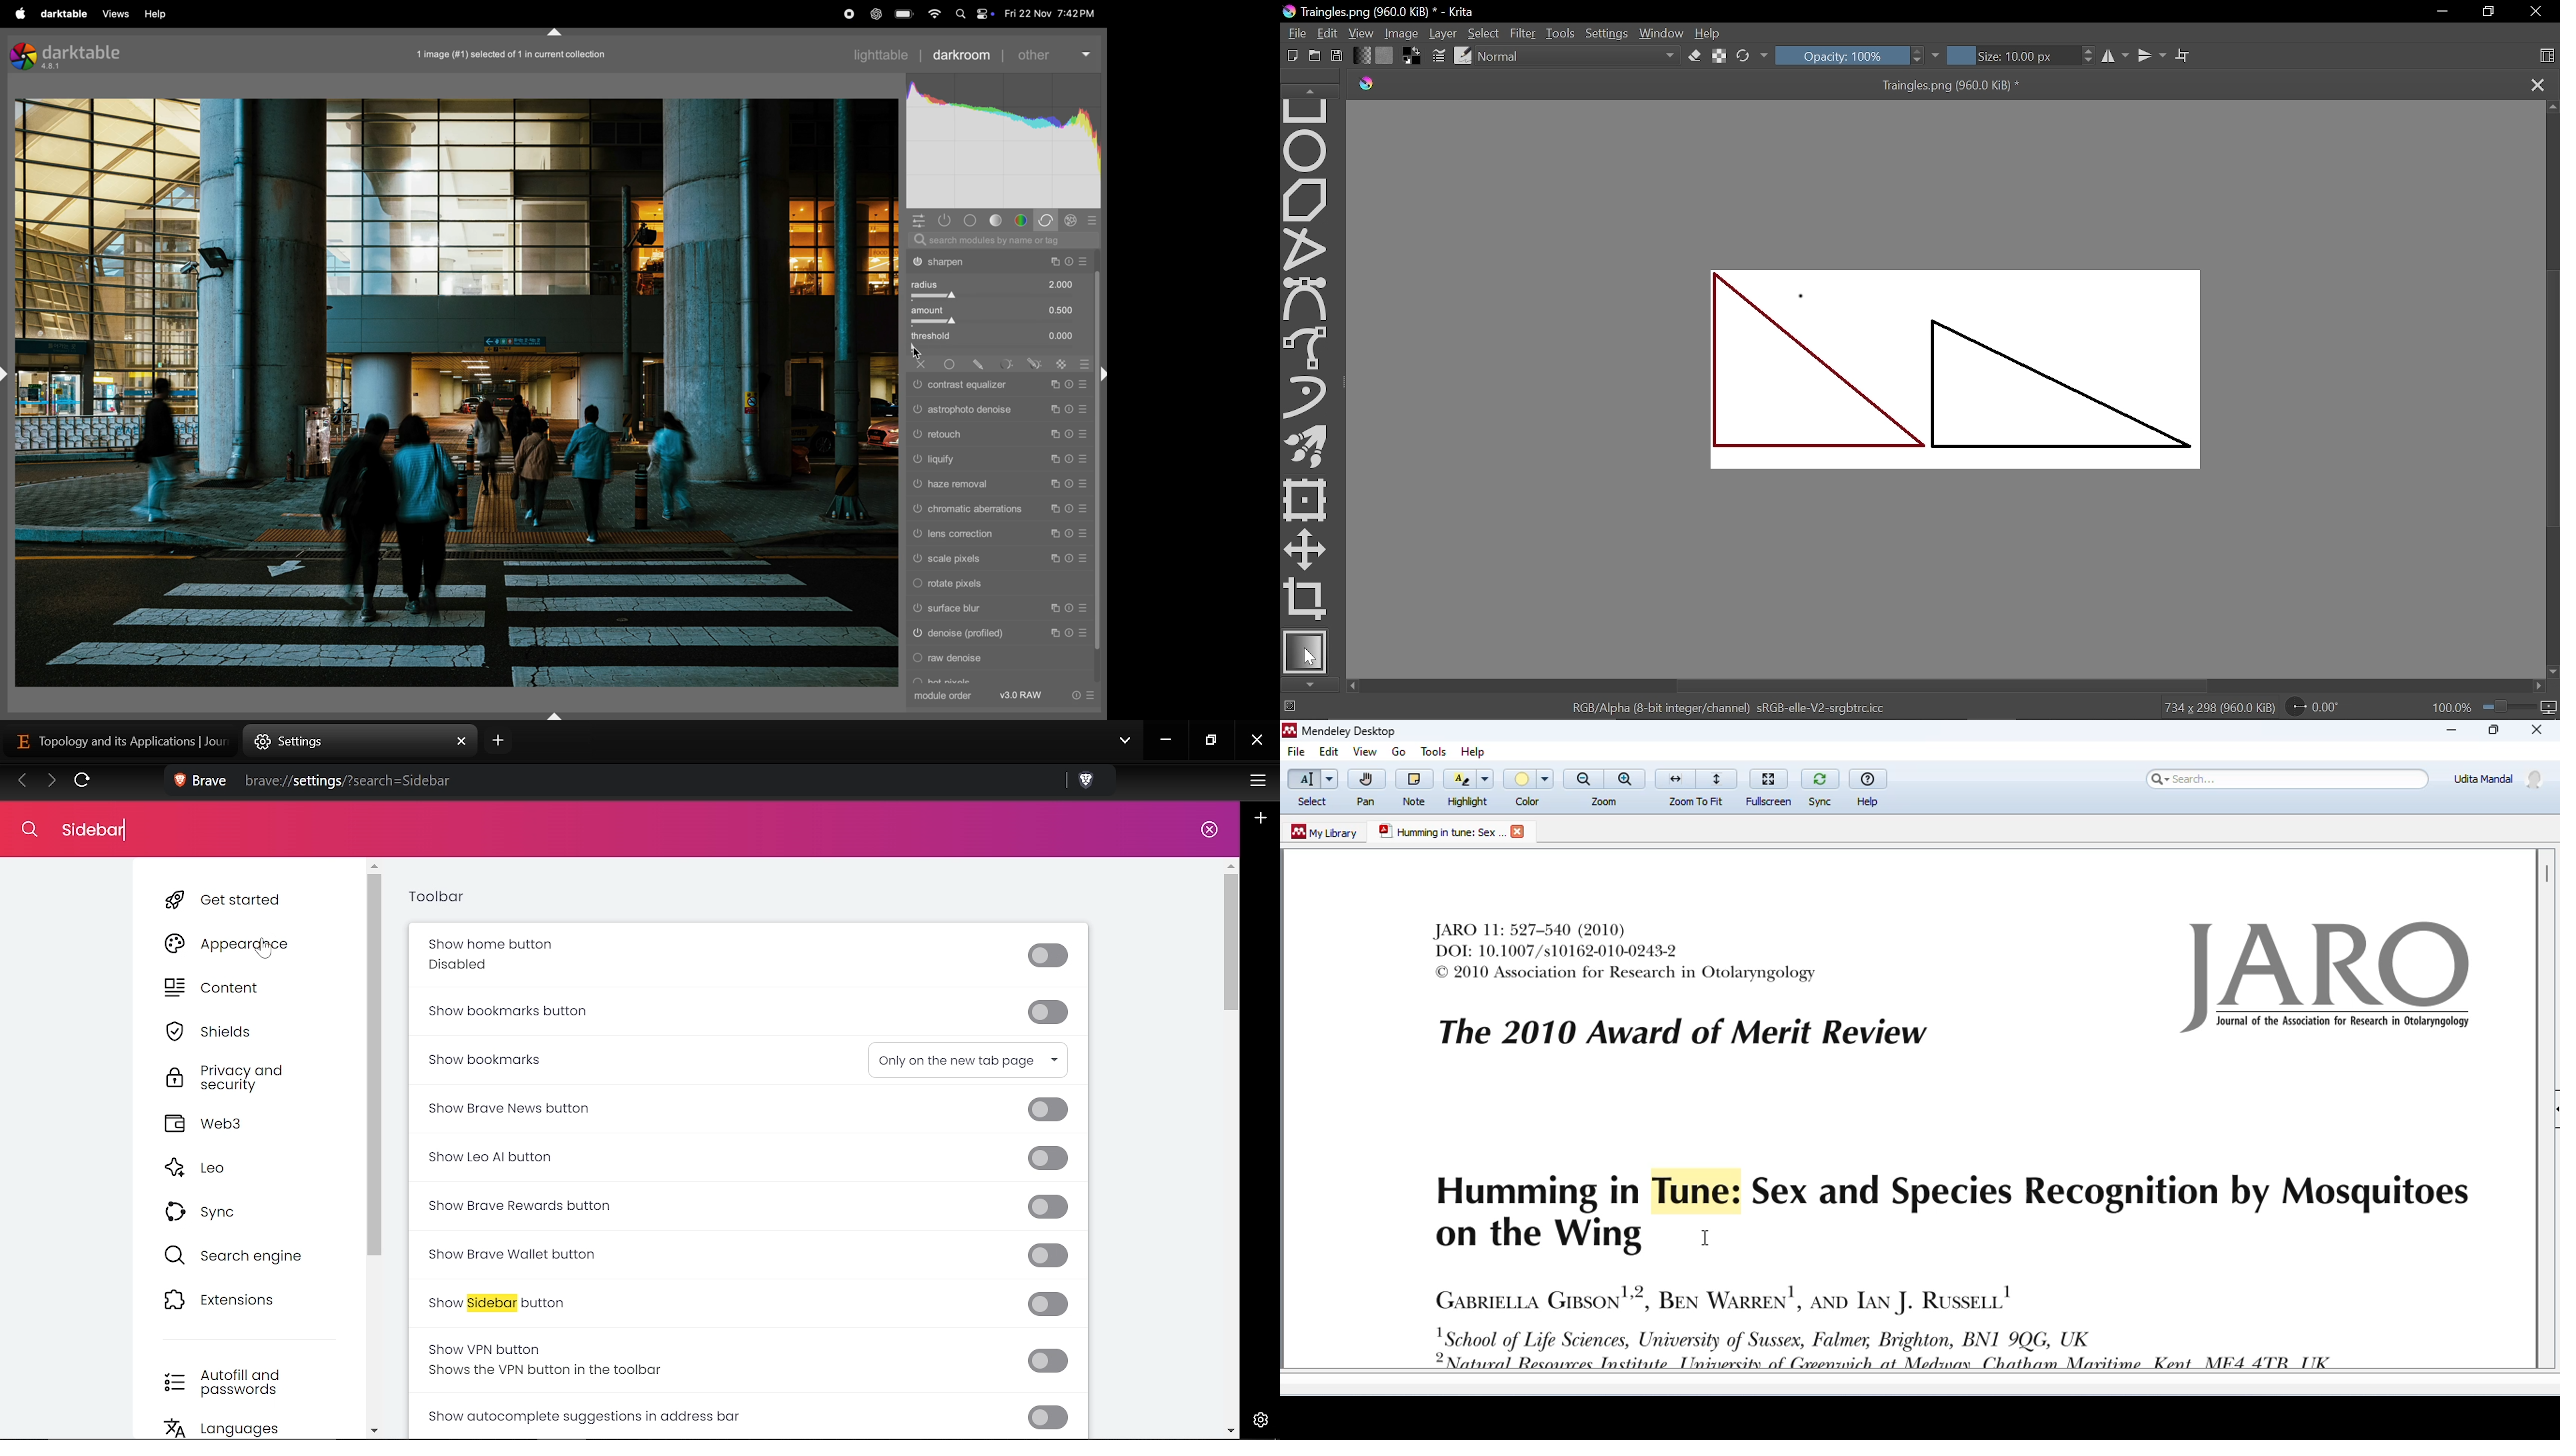 The image size is (2576, 1456). I want to click on shartpen, so click(1000, 262).